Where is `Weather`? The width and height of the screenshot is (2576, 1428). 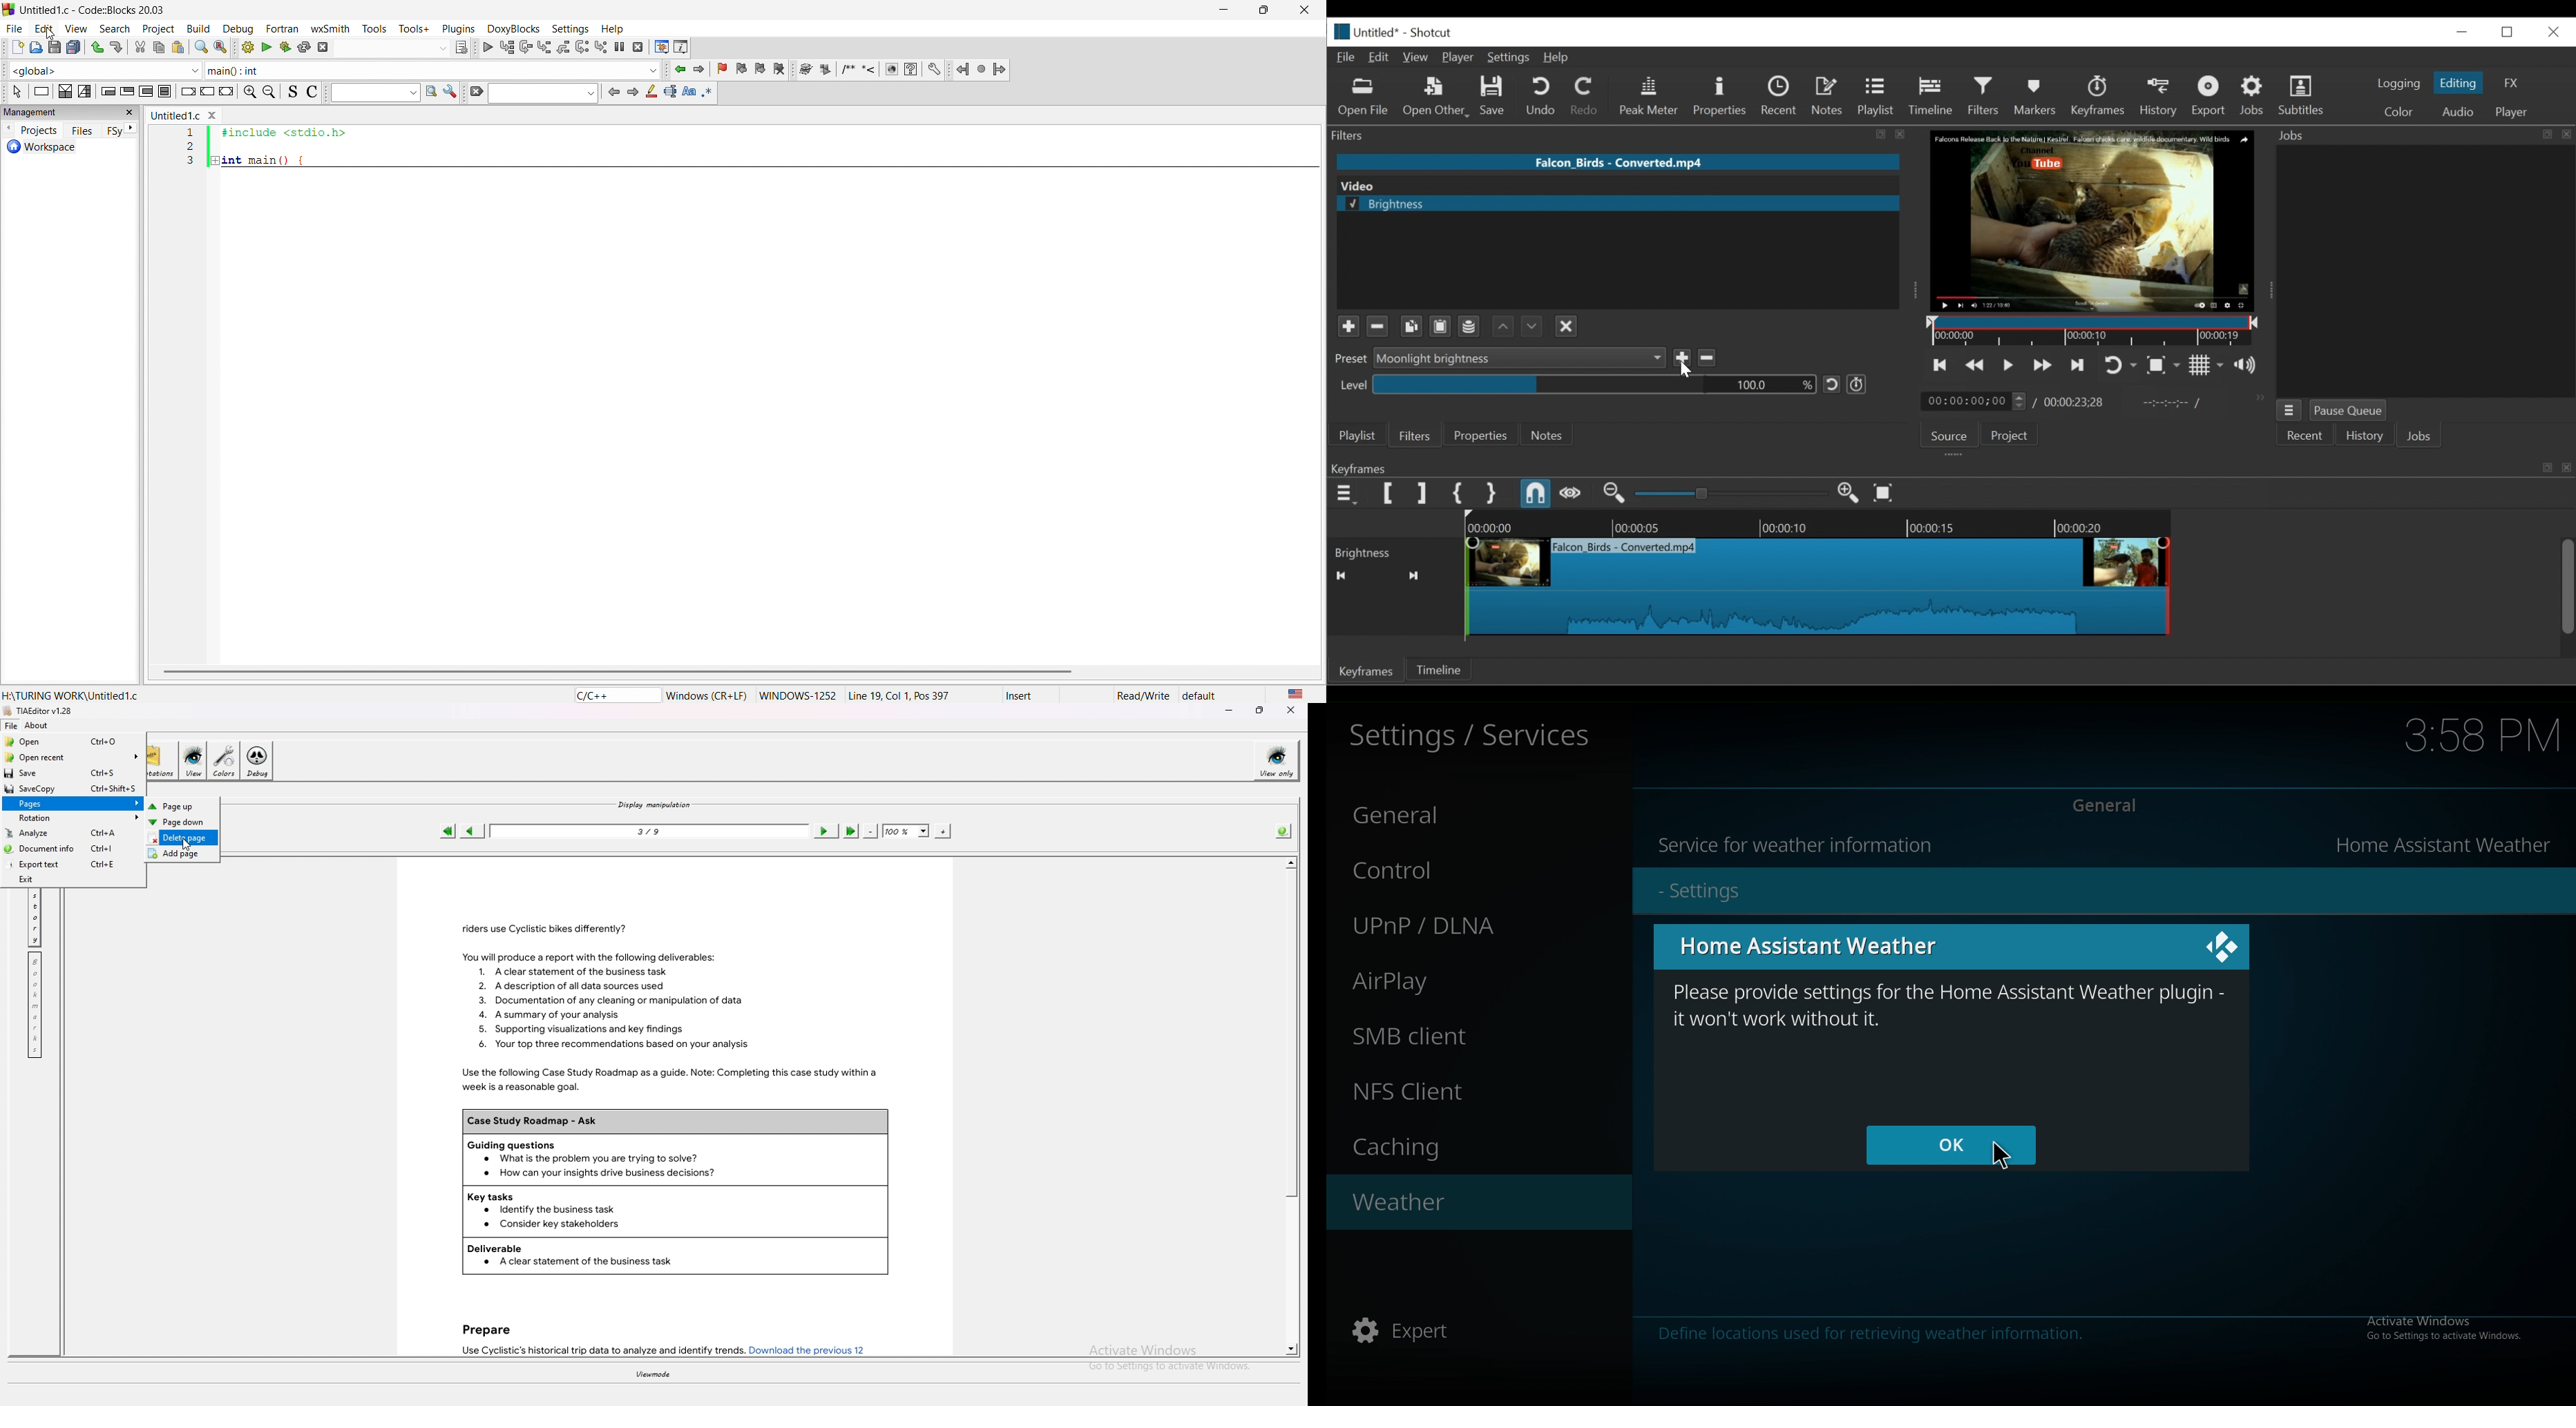
Weather is located at coordinates (1428, 1207).